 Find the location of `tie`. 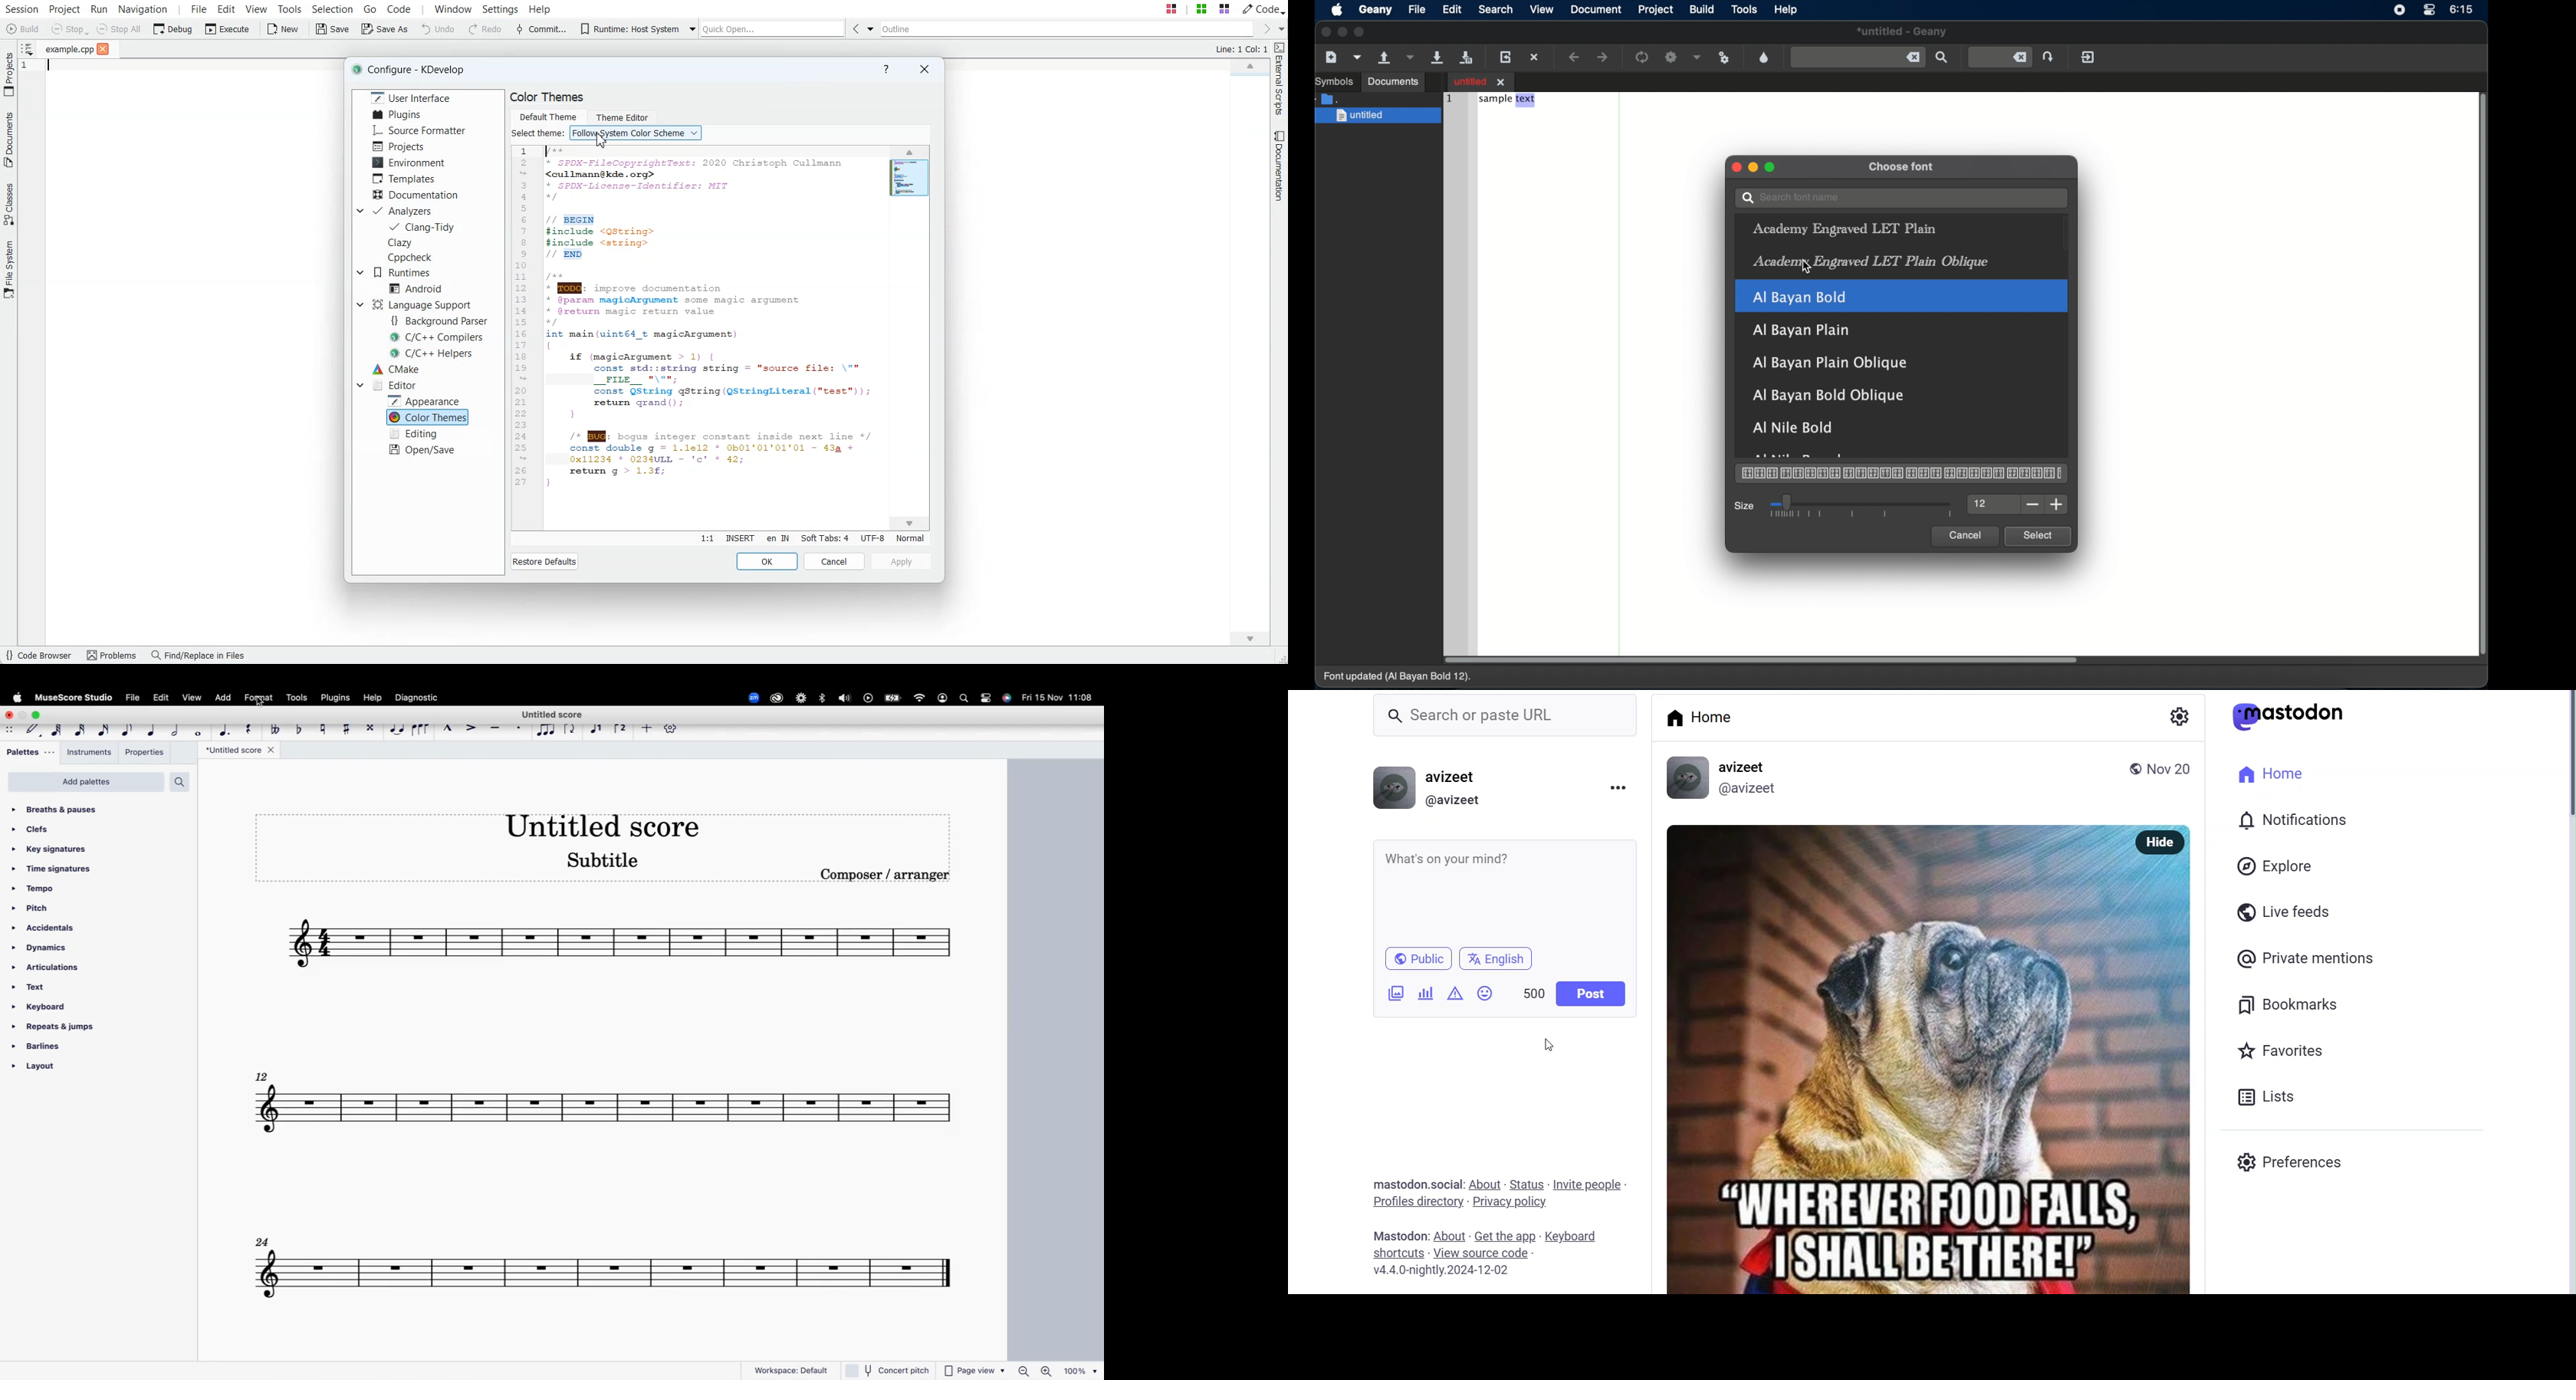

tie is located at coordinates (398, 731).